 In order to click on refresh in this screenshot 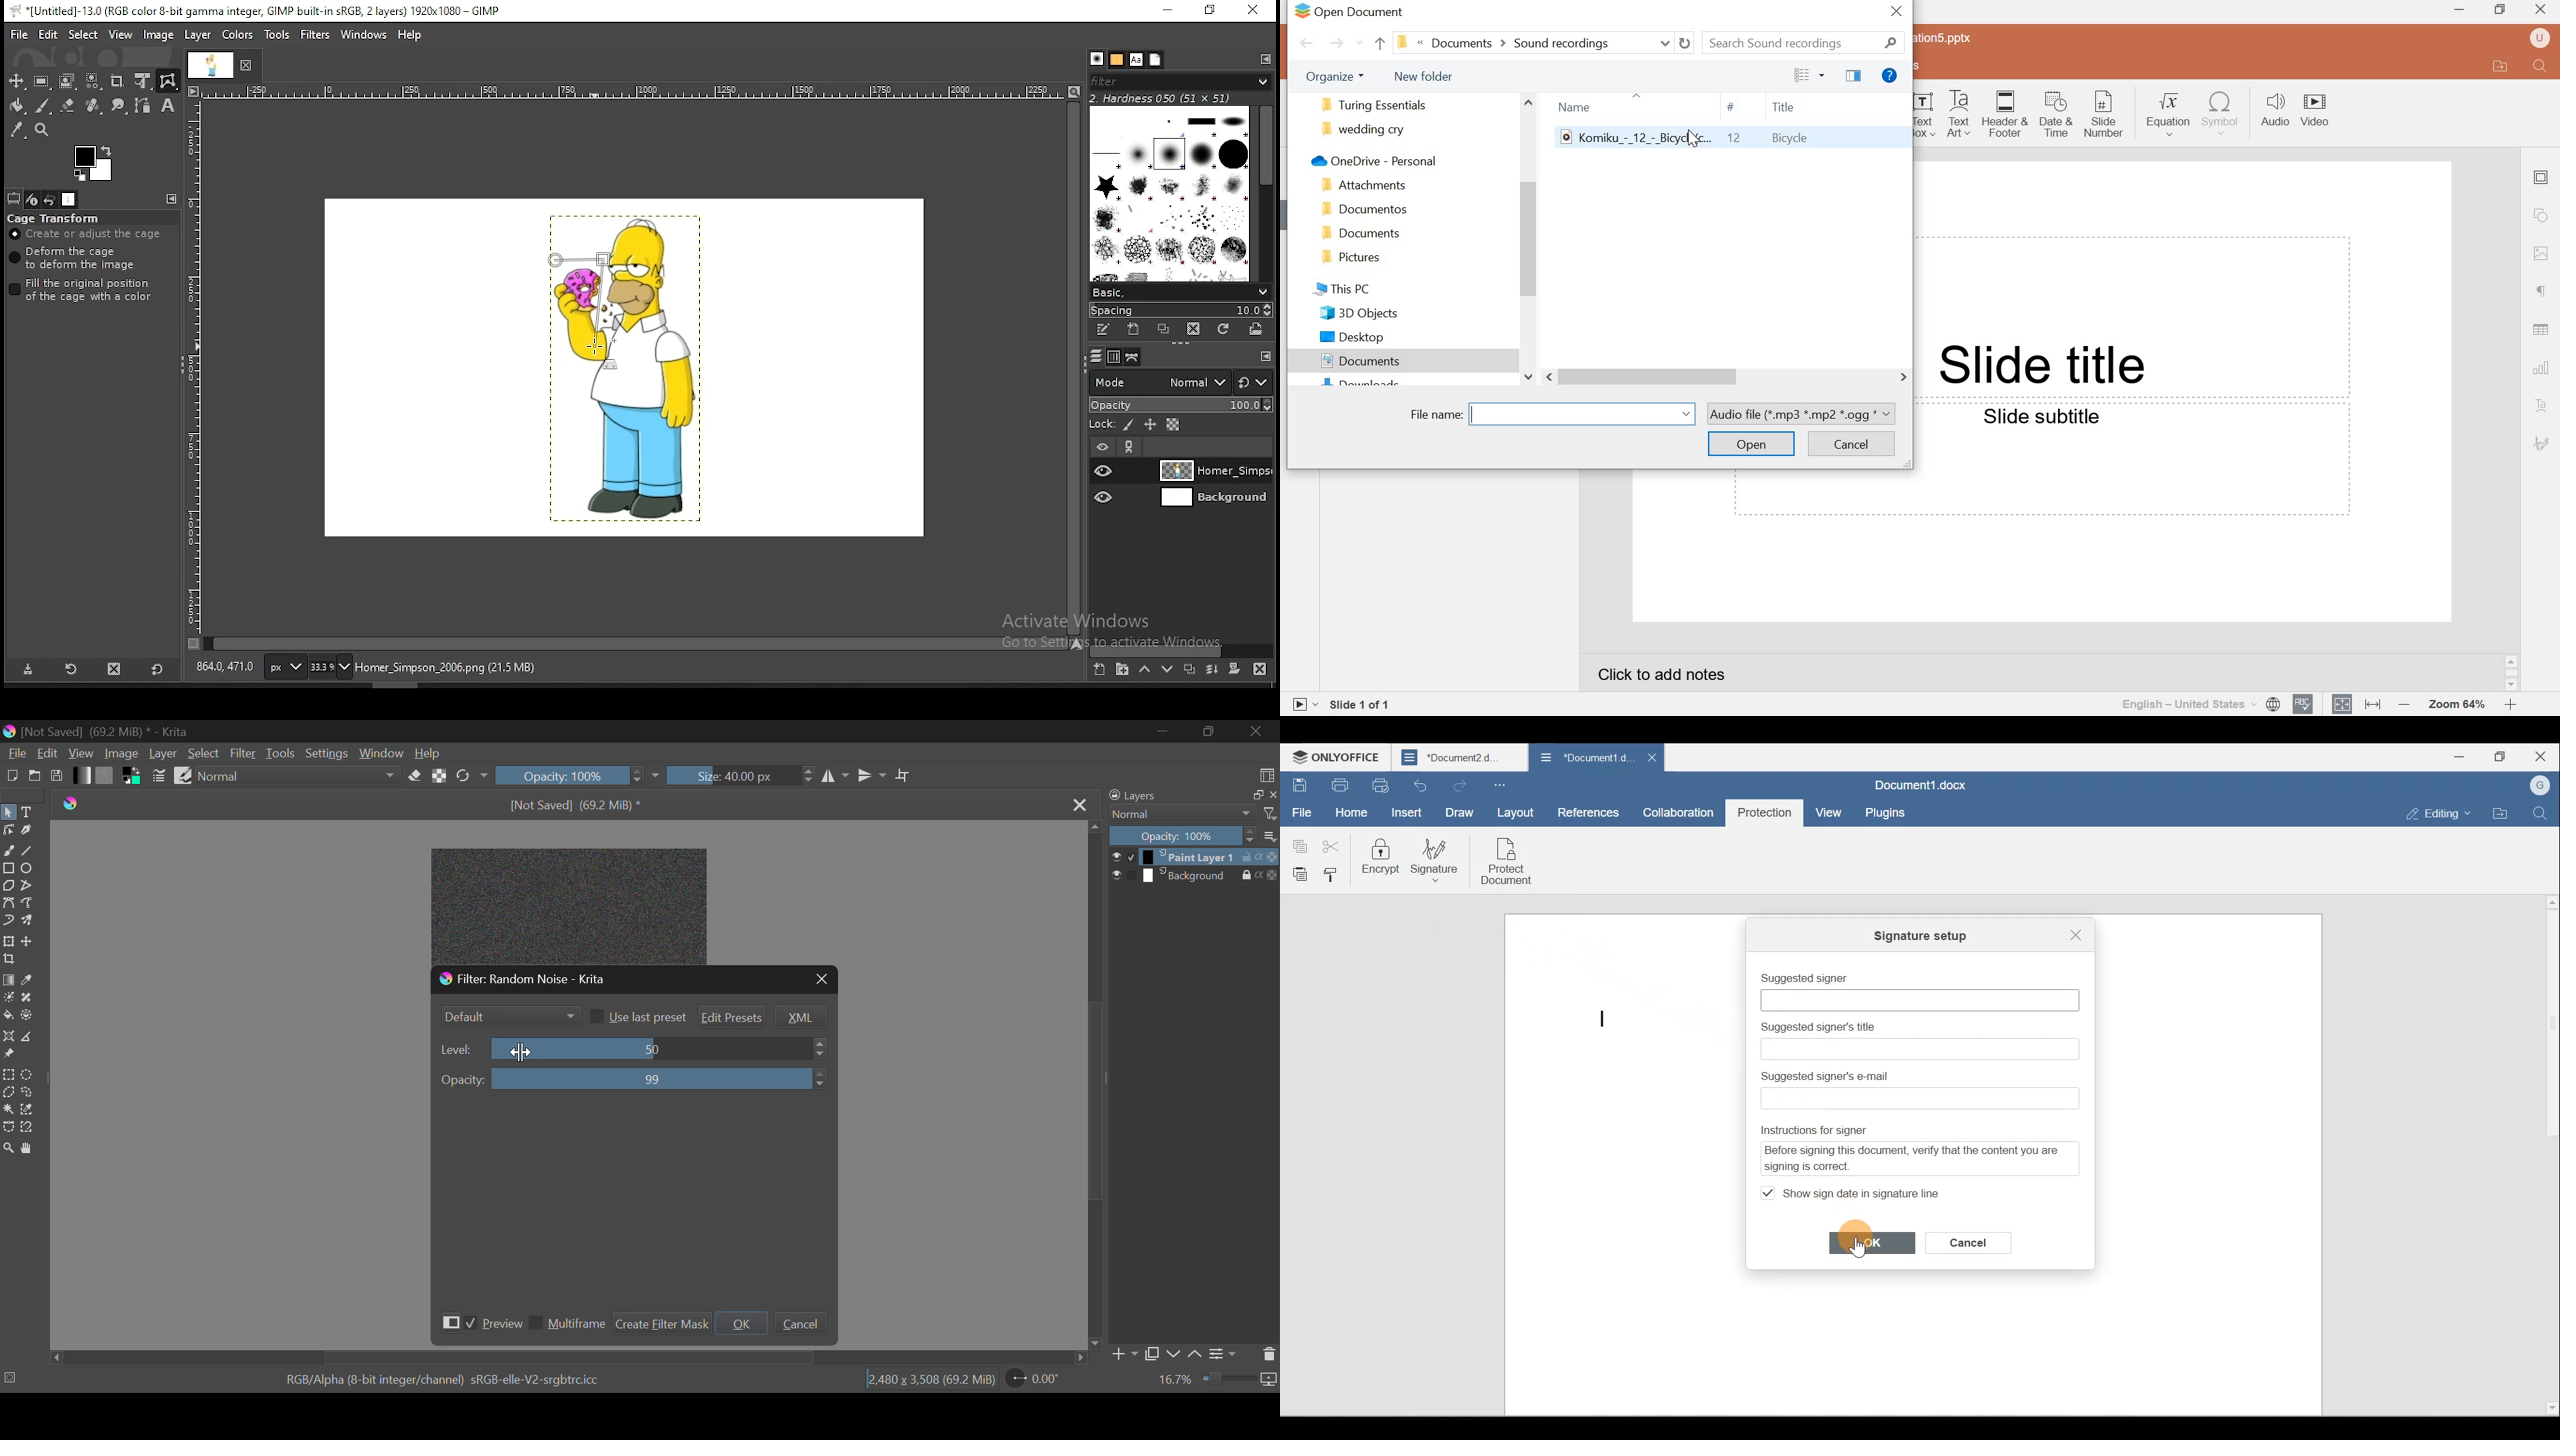, I will do `click(1687, 43)`.